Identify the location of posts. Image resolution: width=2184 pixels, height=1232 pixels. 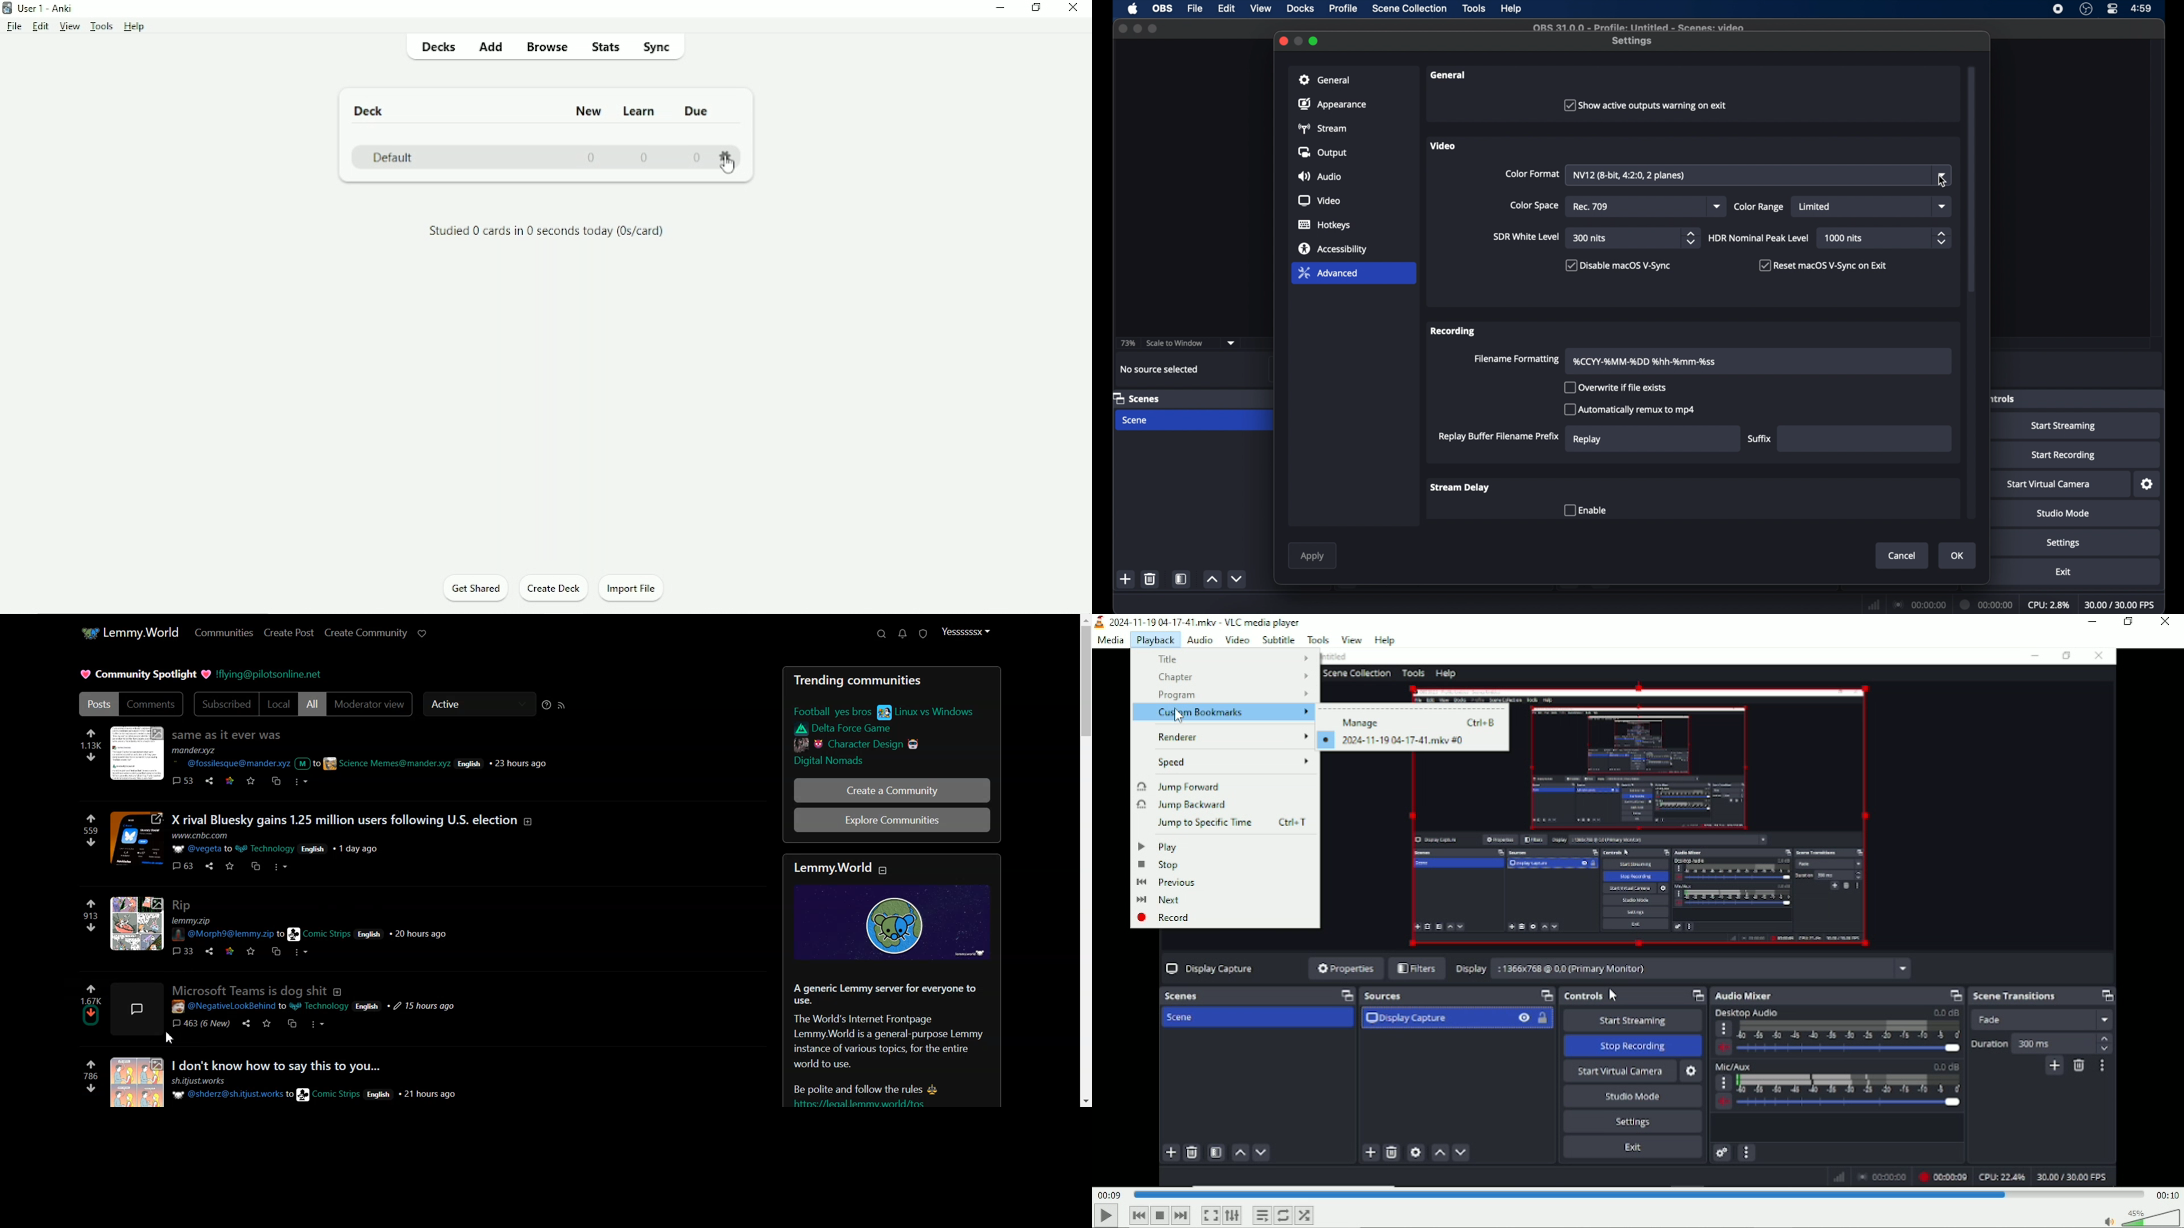
(182, 905).